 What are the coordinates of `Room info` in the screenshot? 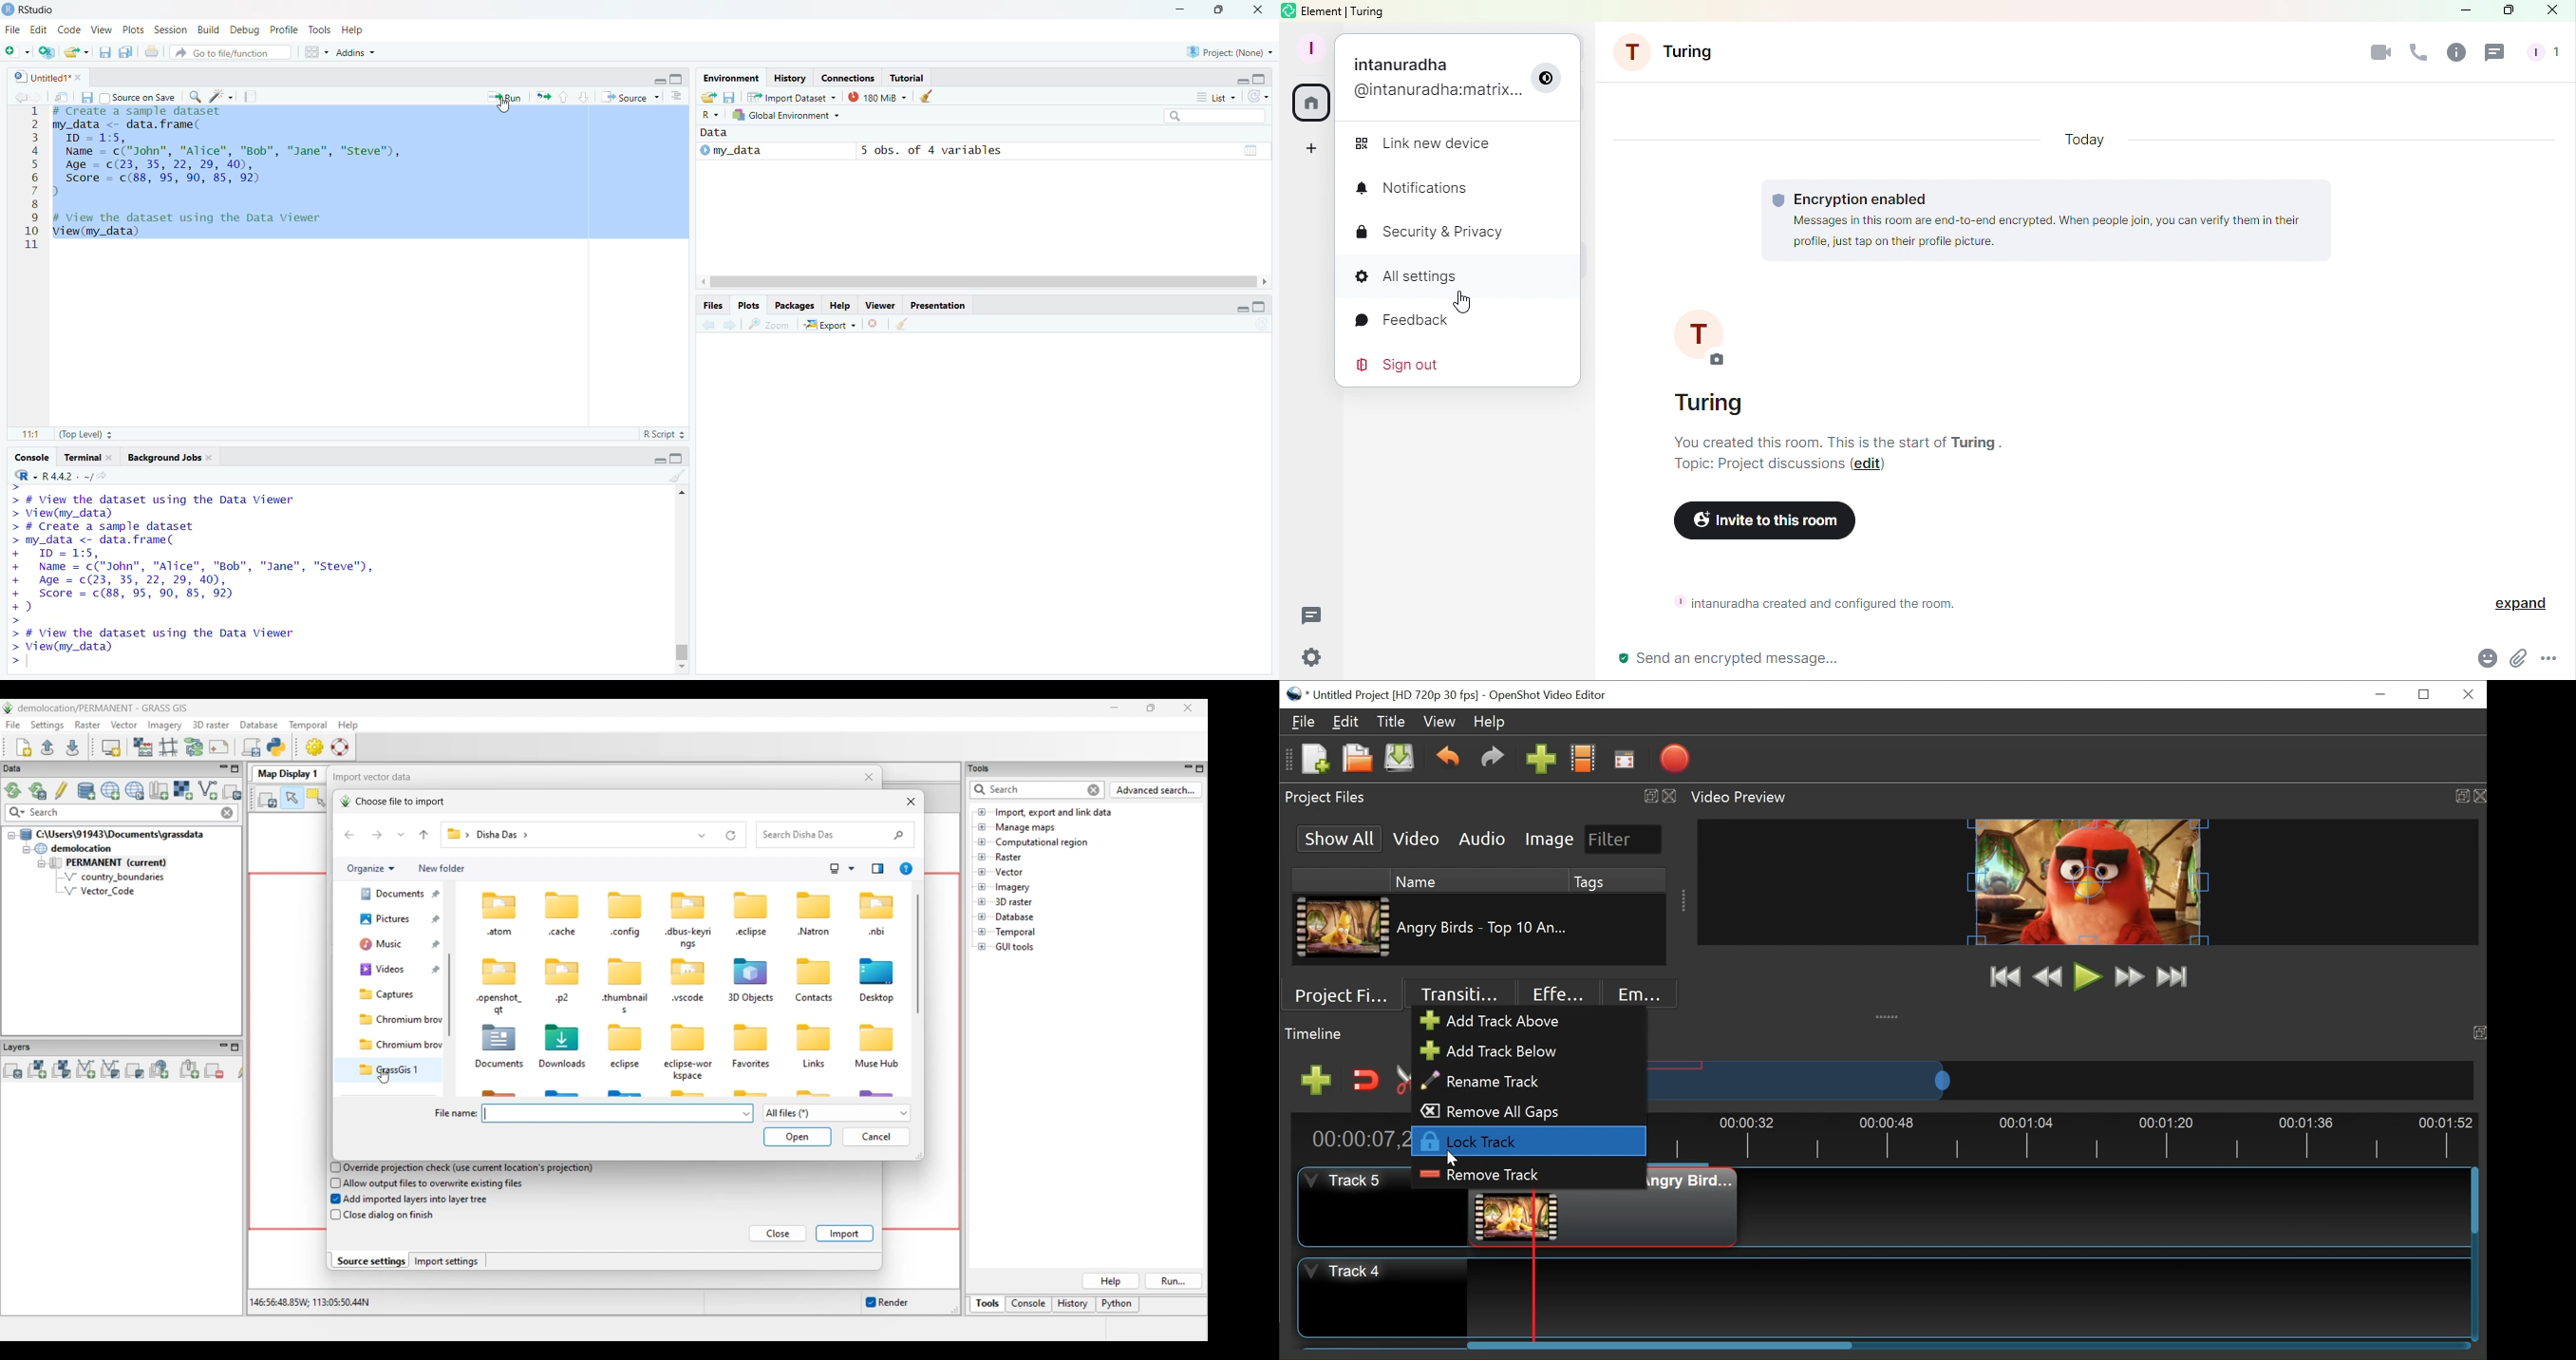 It's located at (2455, 51).